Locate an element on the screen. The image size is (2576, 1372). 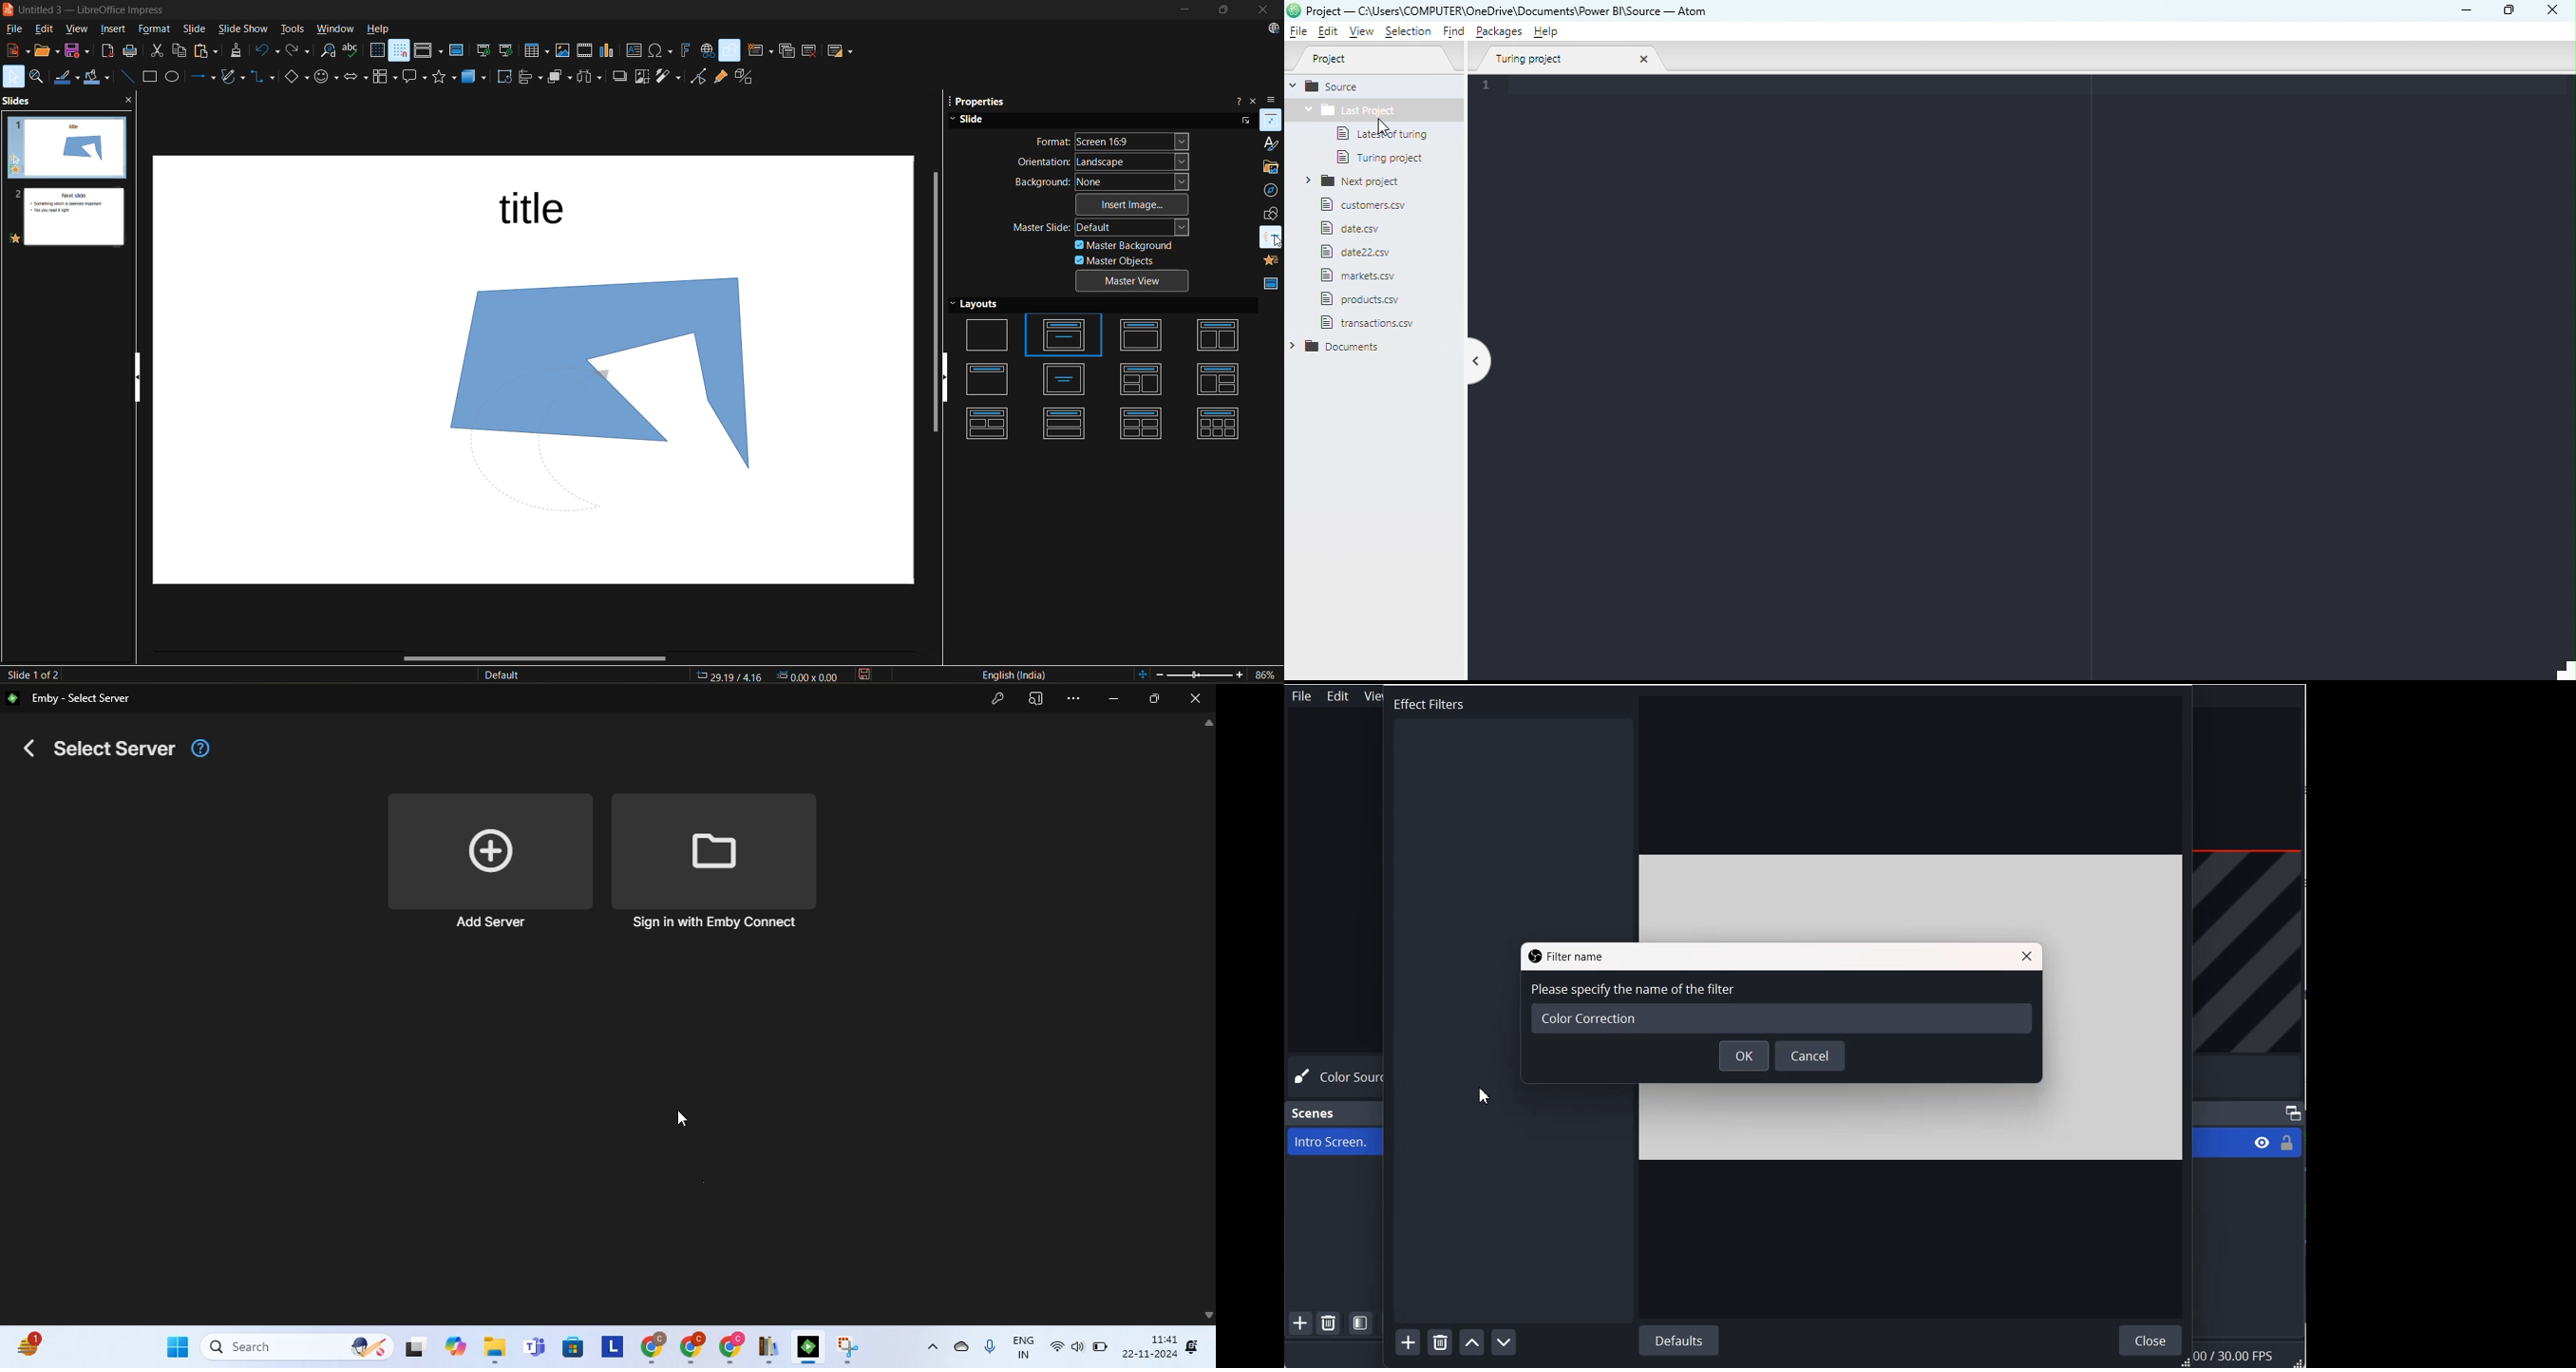
master slides is located at coordinates (1269, 287).